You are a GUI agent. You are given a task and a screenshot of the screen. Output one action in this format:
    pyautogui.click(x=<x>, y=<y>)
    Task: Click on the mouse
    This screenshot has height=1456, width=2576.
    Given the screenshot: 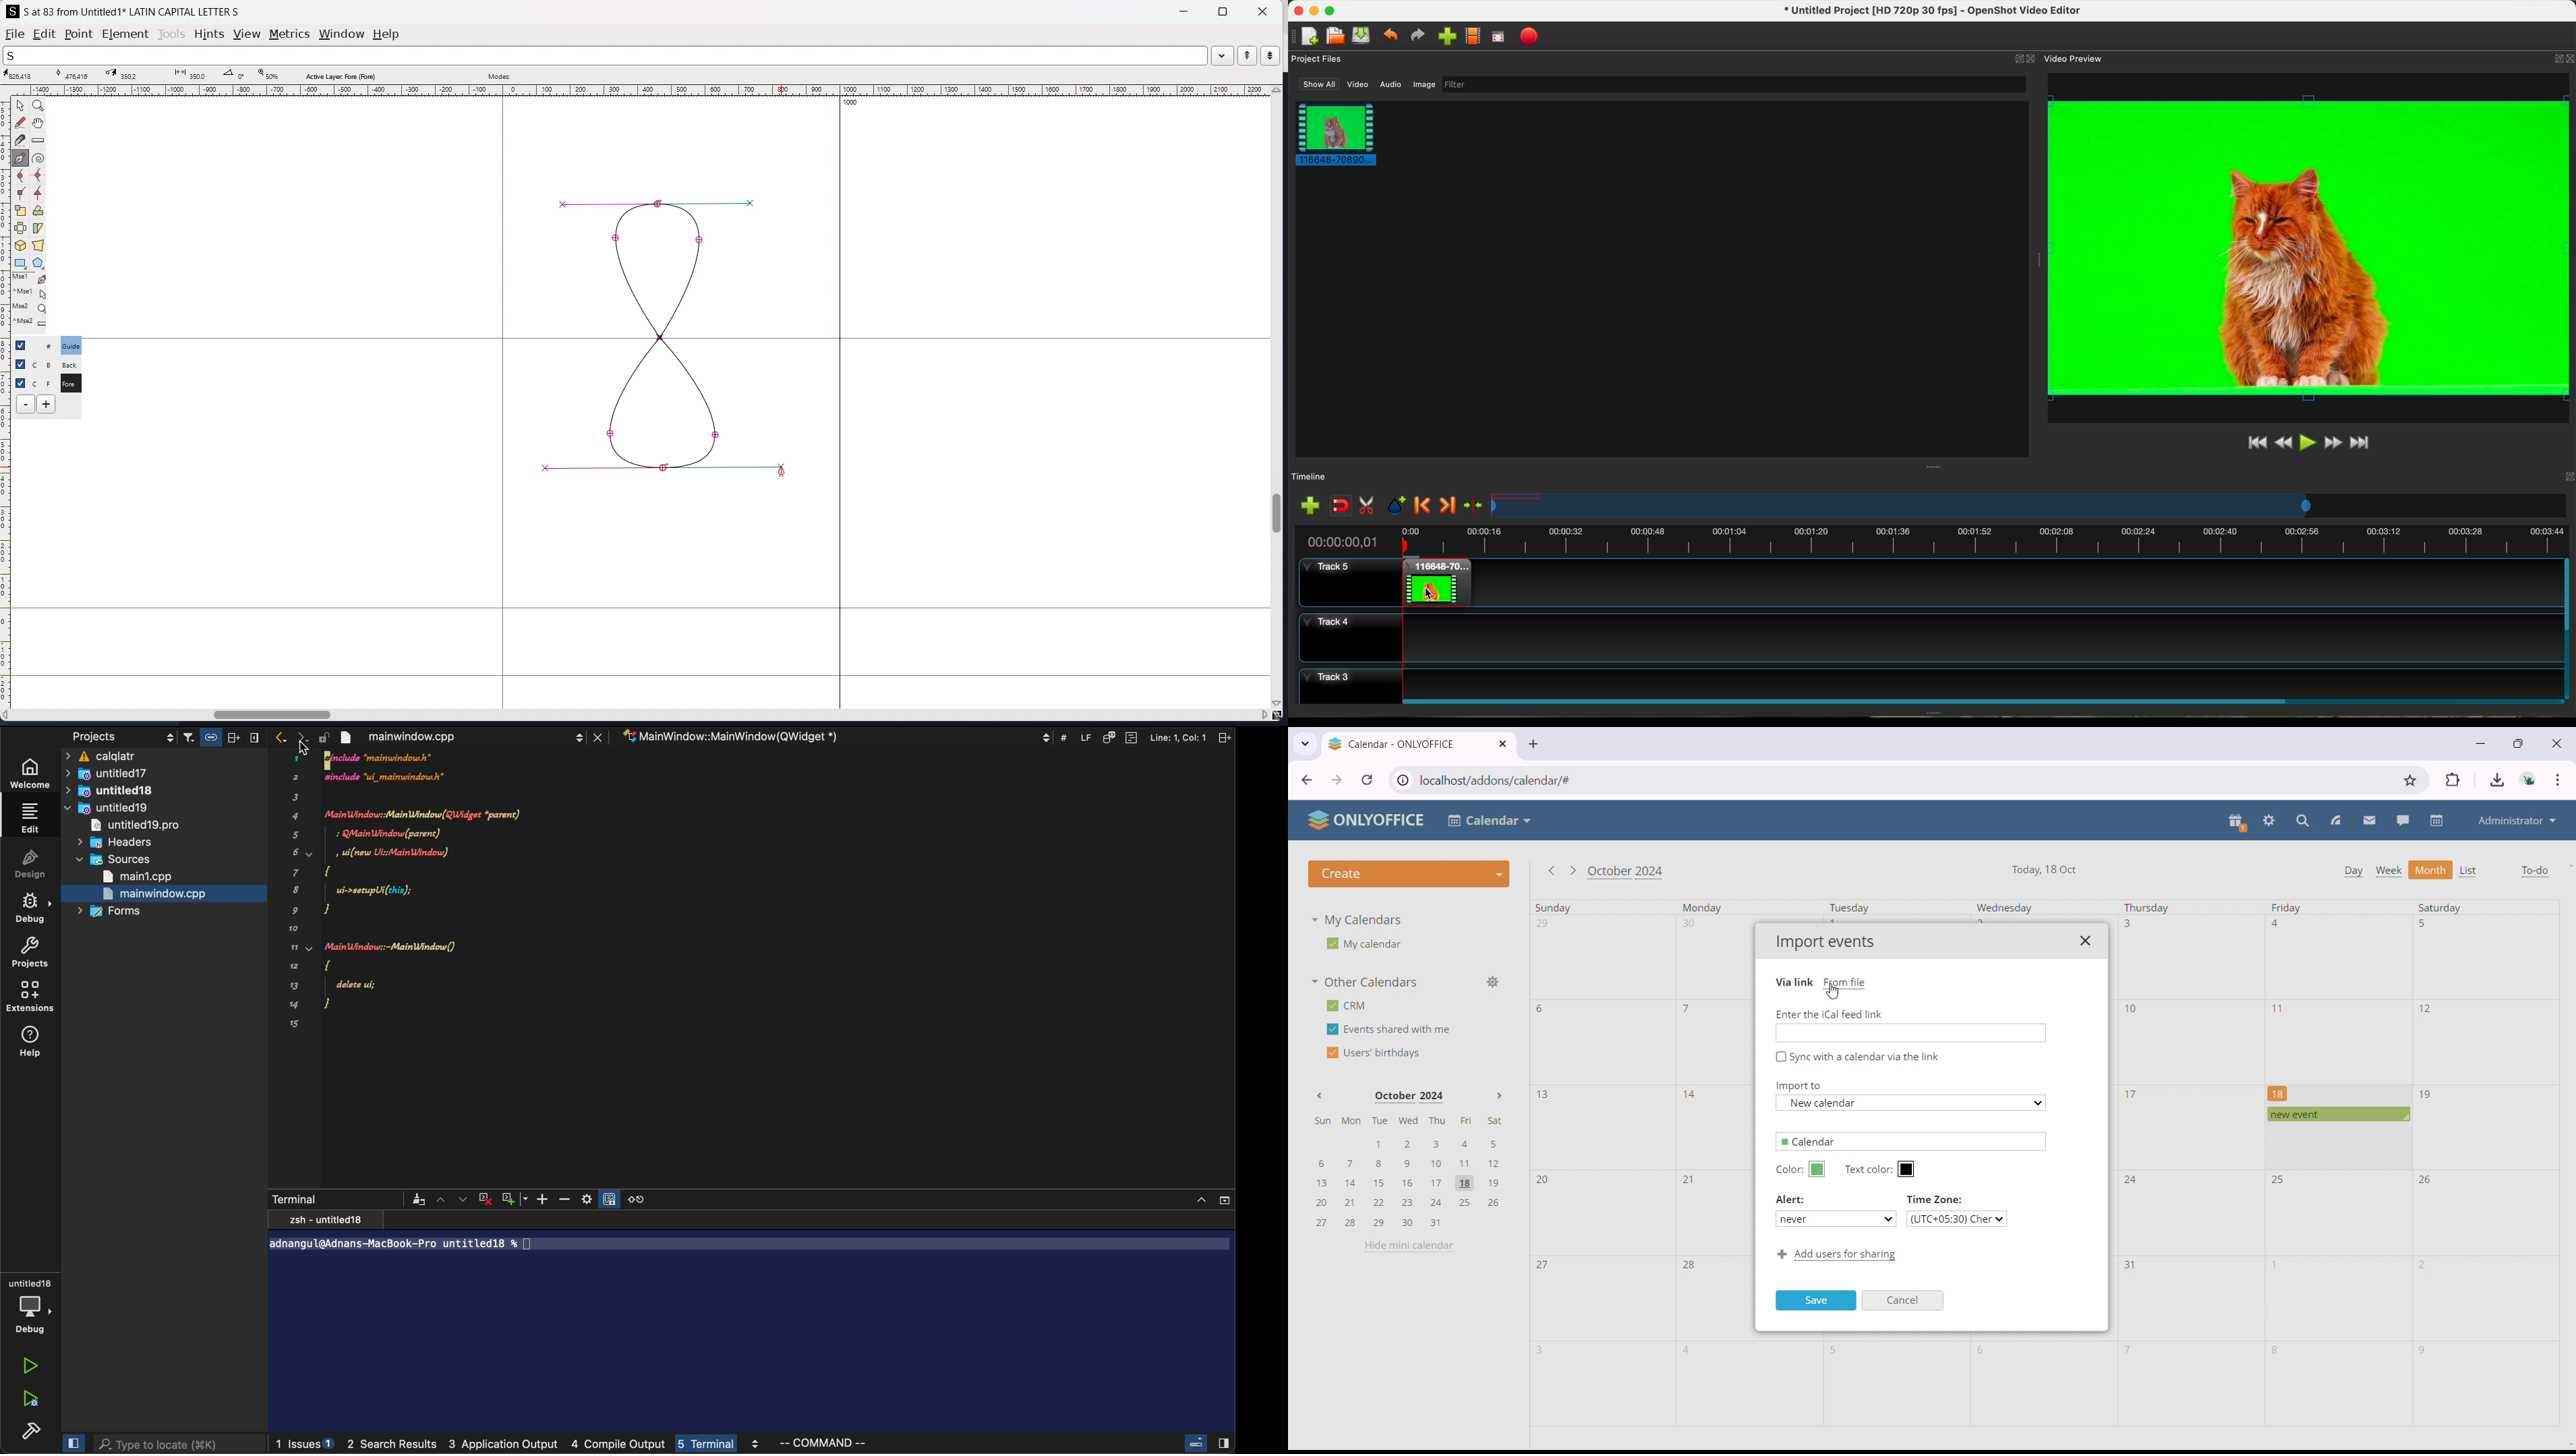 What is the action you would take?
    pyautogui.click(x=1430, y=592)
    